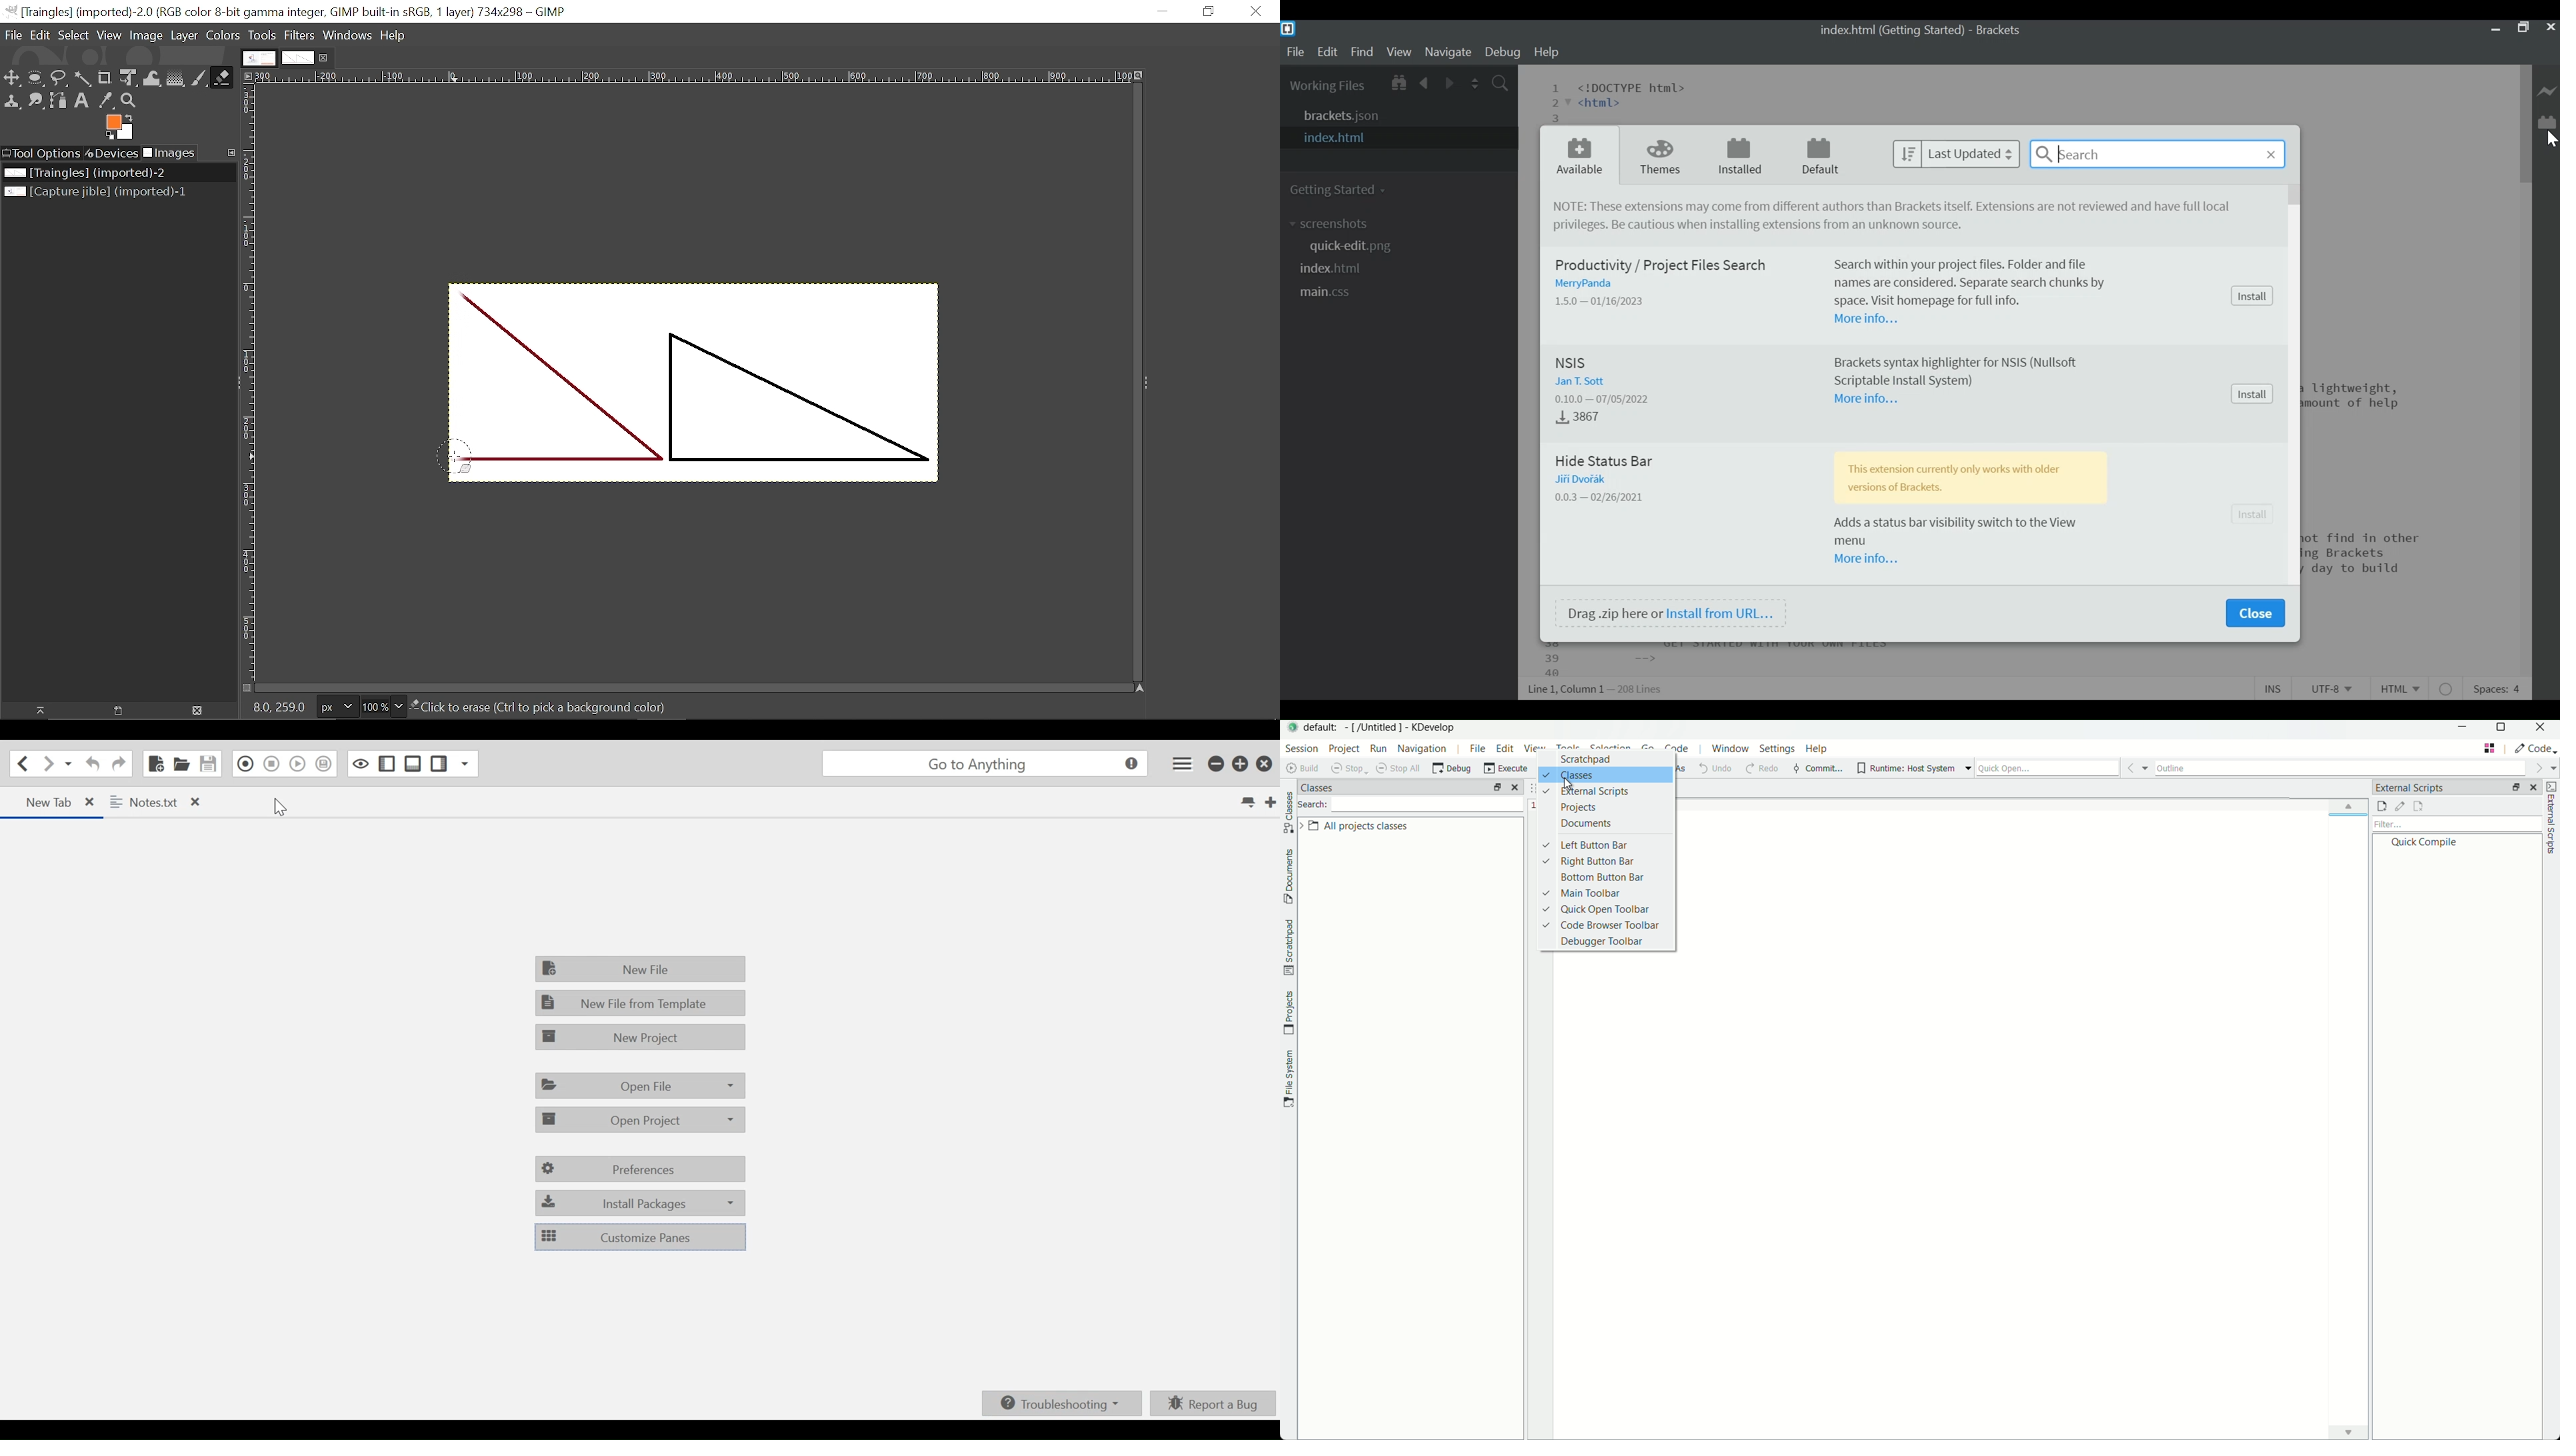 The height and width of the screenshot is (1456, 2576). Describe the element at coordinates (696, 78) in the screenshot. I see `Horizontal label` at that location.